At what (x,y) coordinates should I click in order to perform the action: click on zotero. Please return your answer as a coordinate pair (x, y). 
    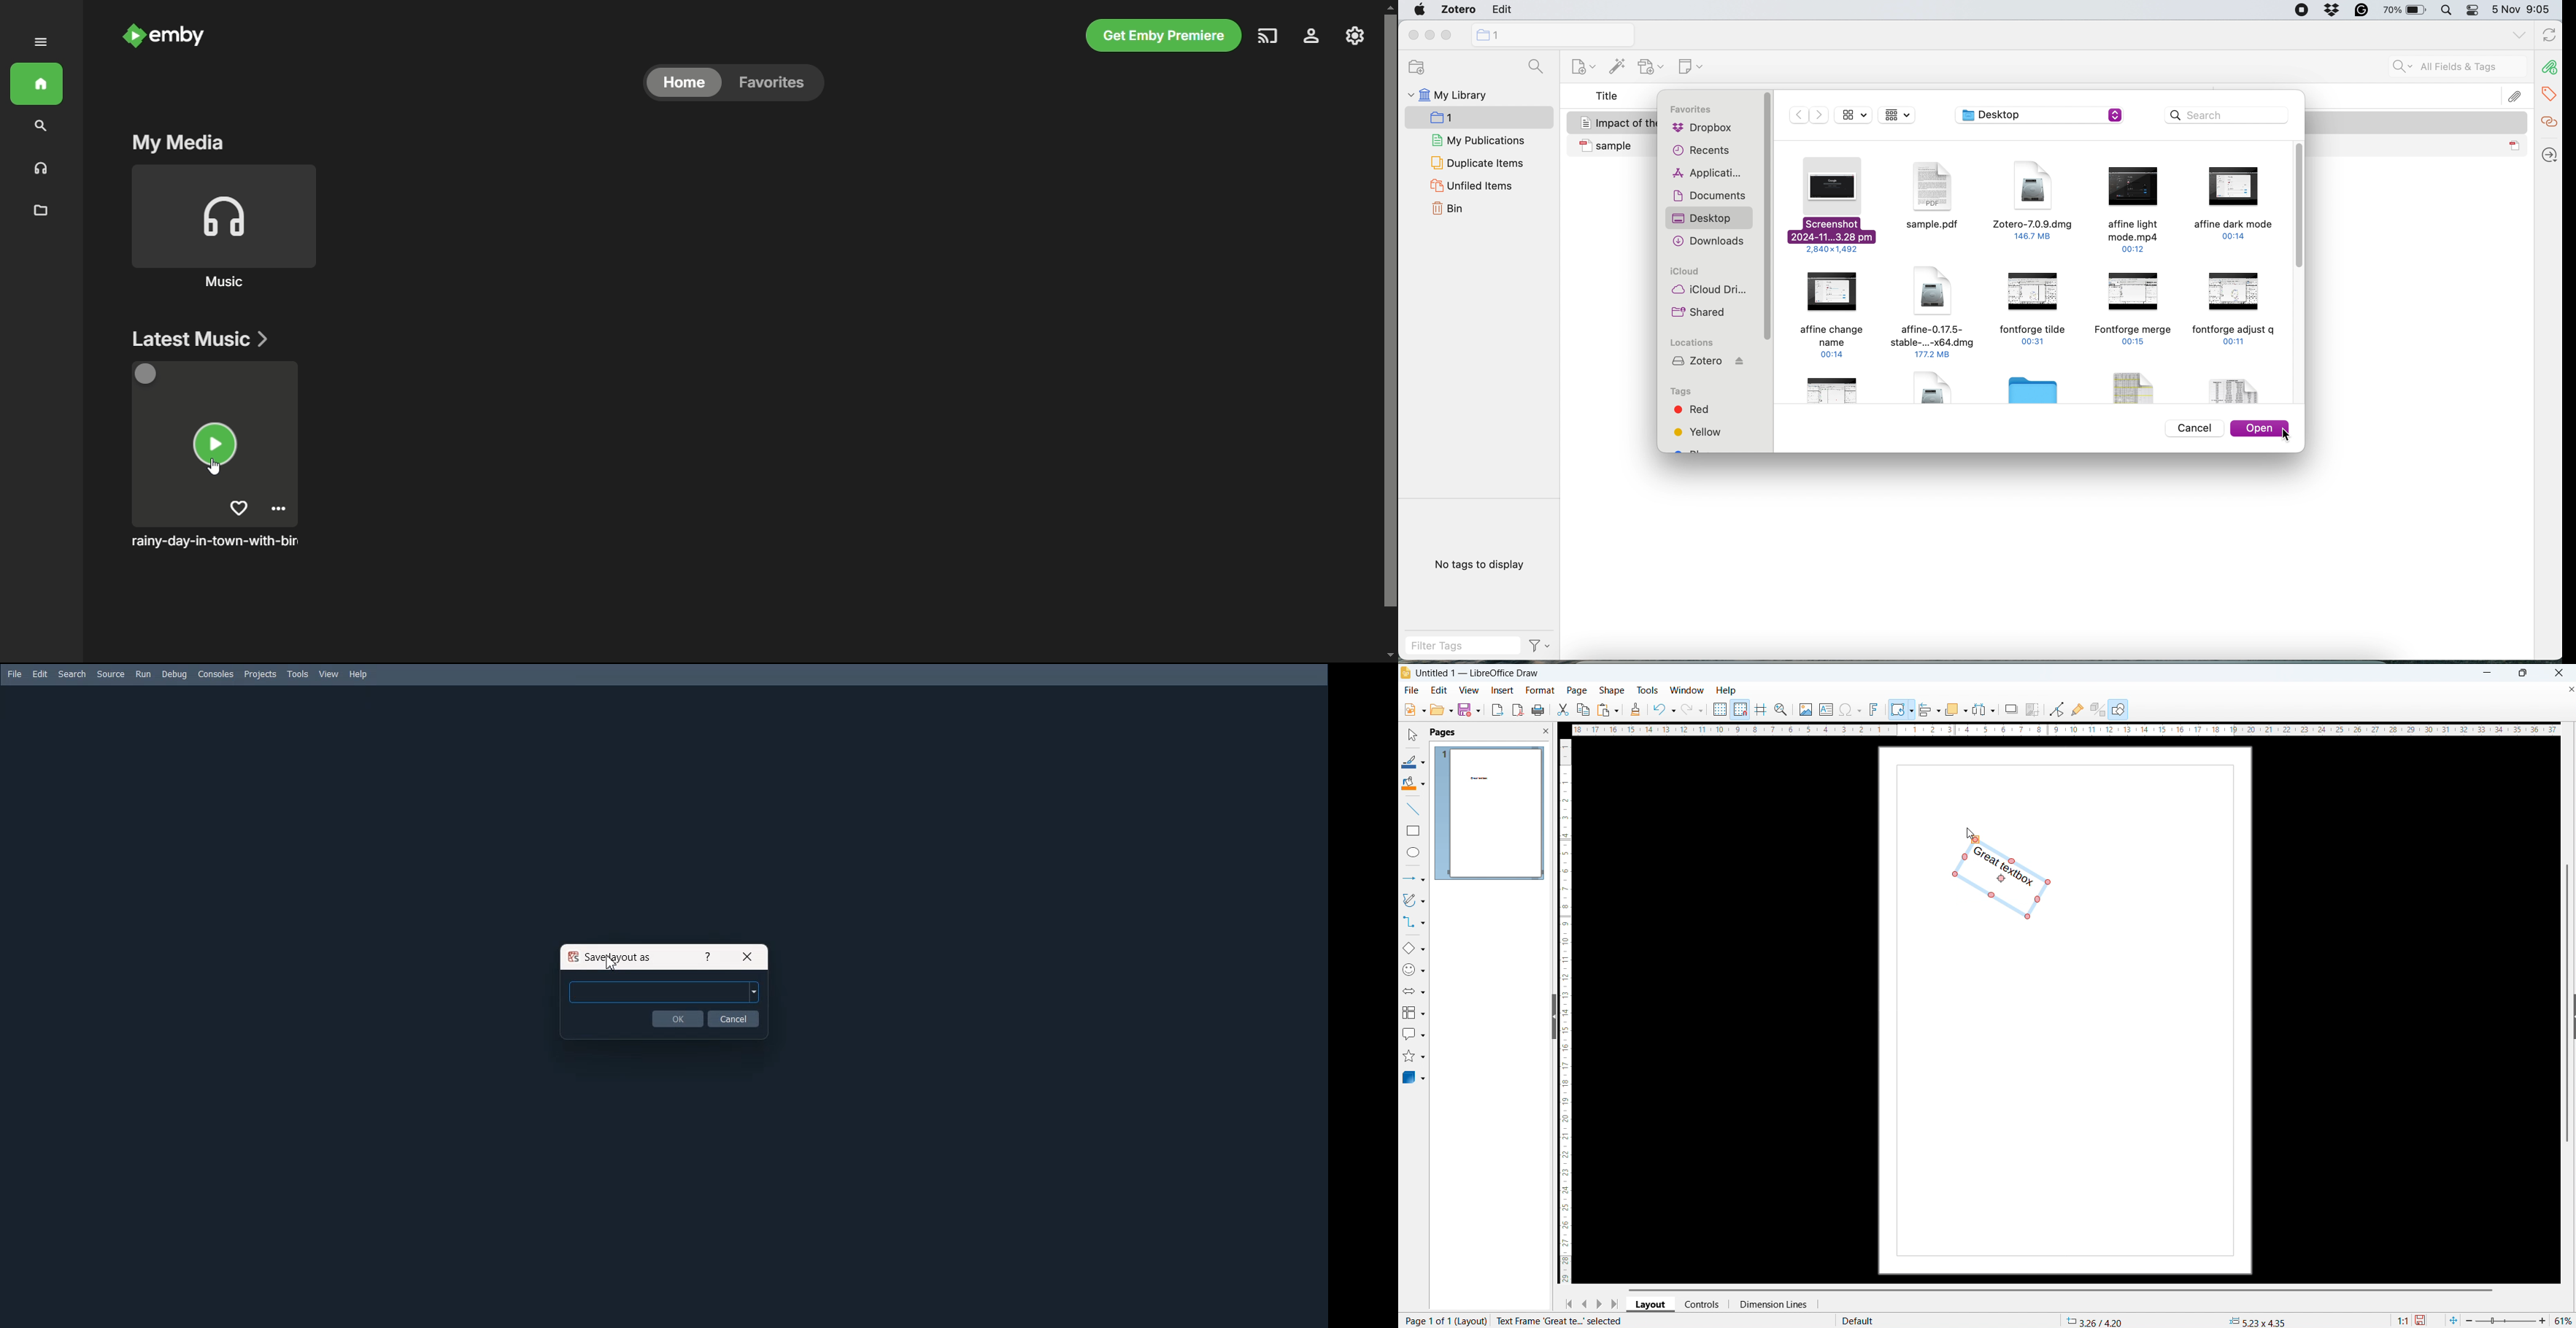
    Looking at the image, I should click on (1708, 363).